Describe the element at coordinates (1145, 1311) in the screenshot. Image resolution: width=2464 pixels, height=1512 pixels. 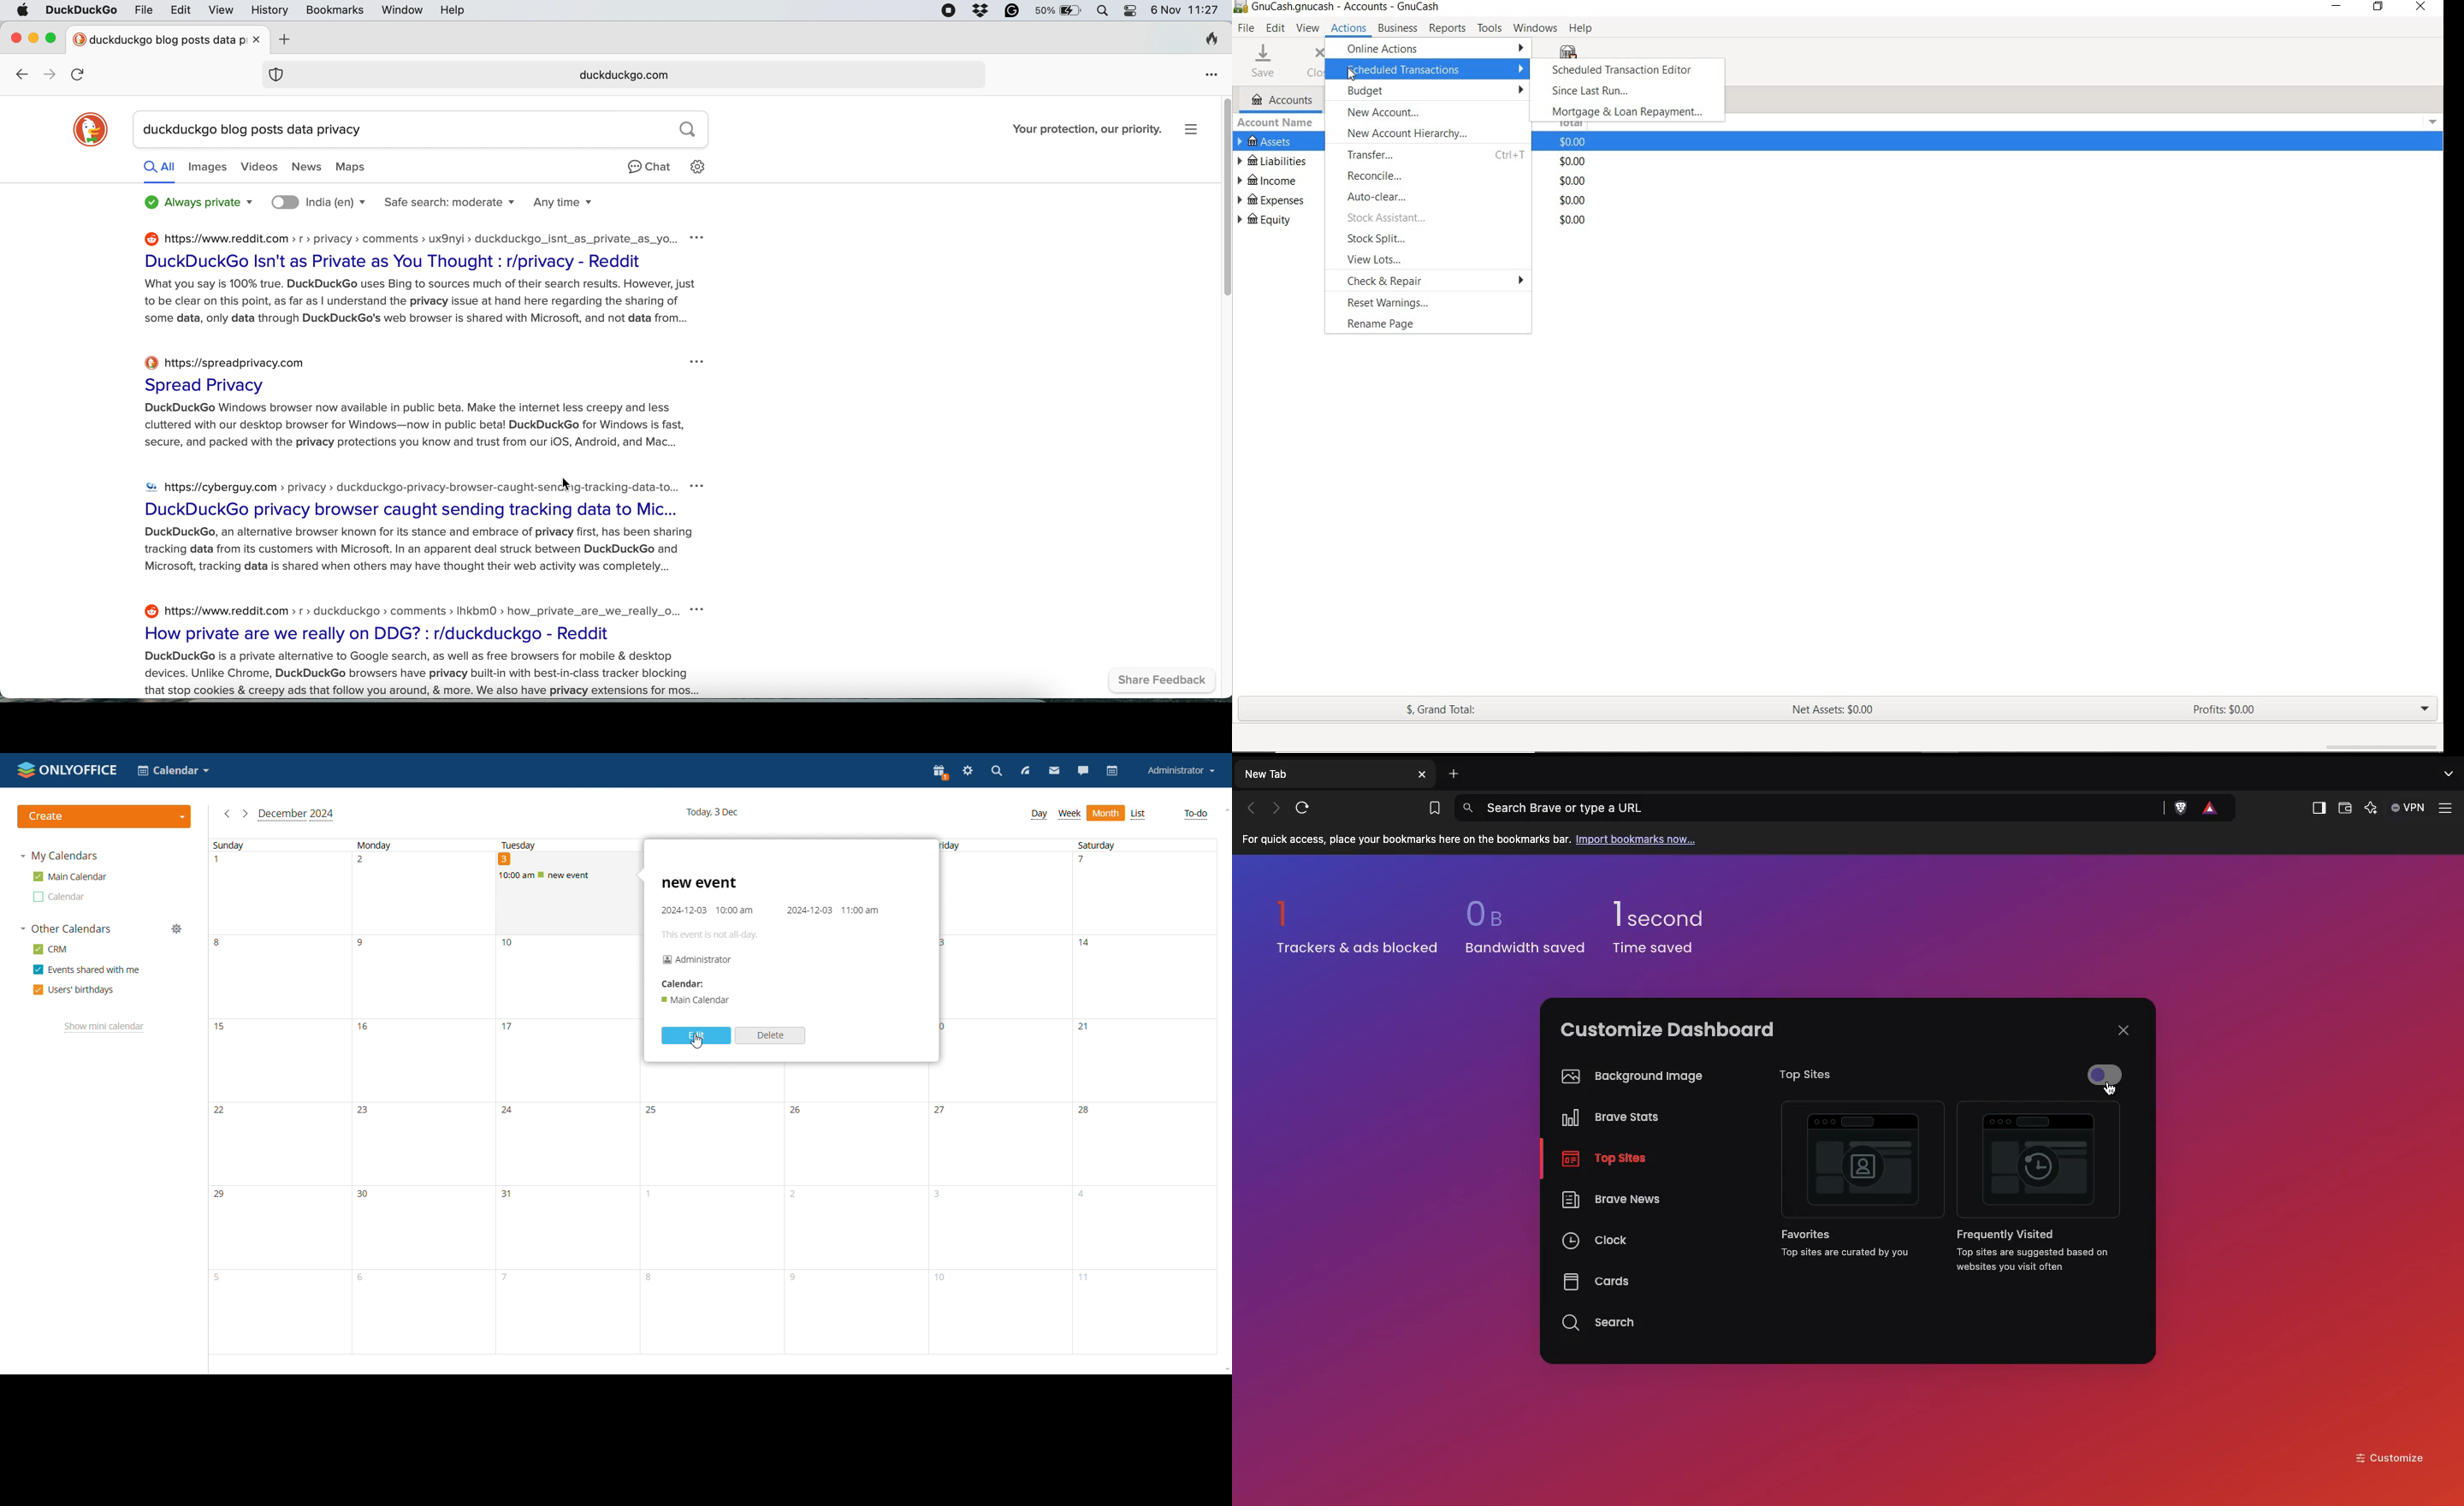
I see `11` at that location.